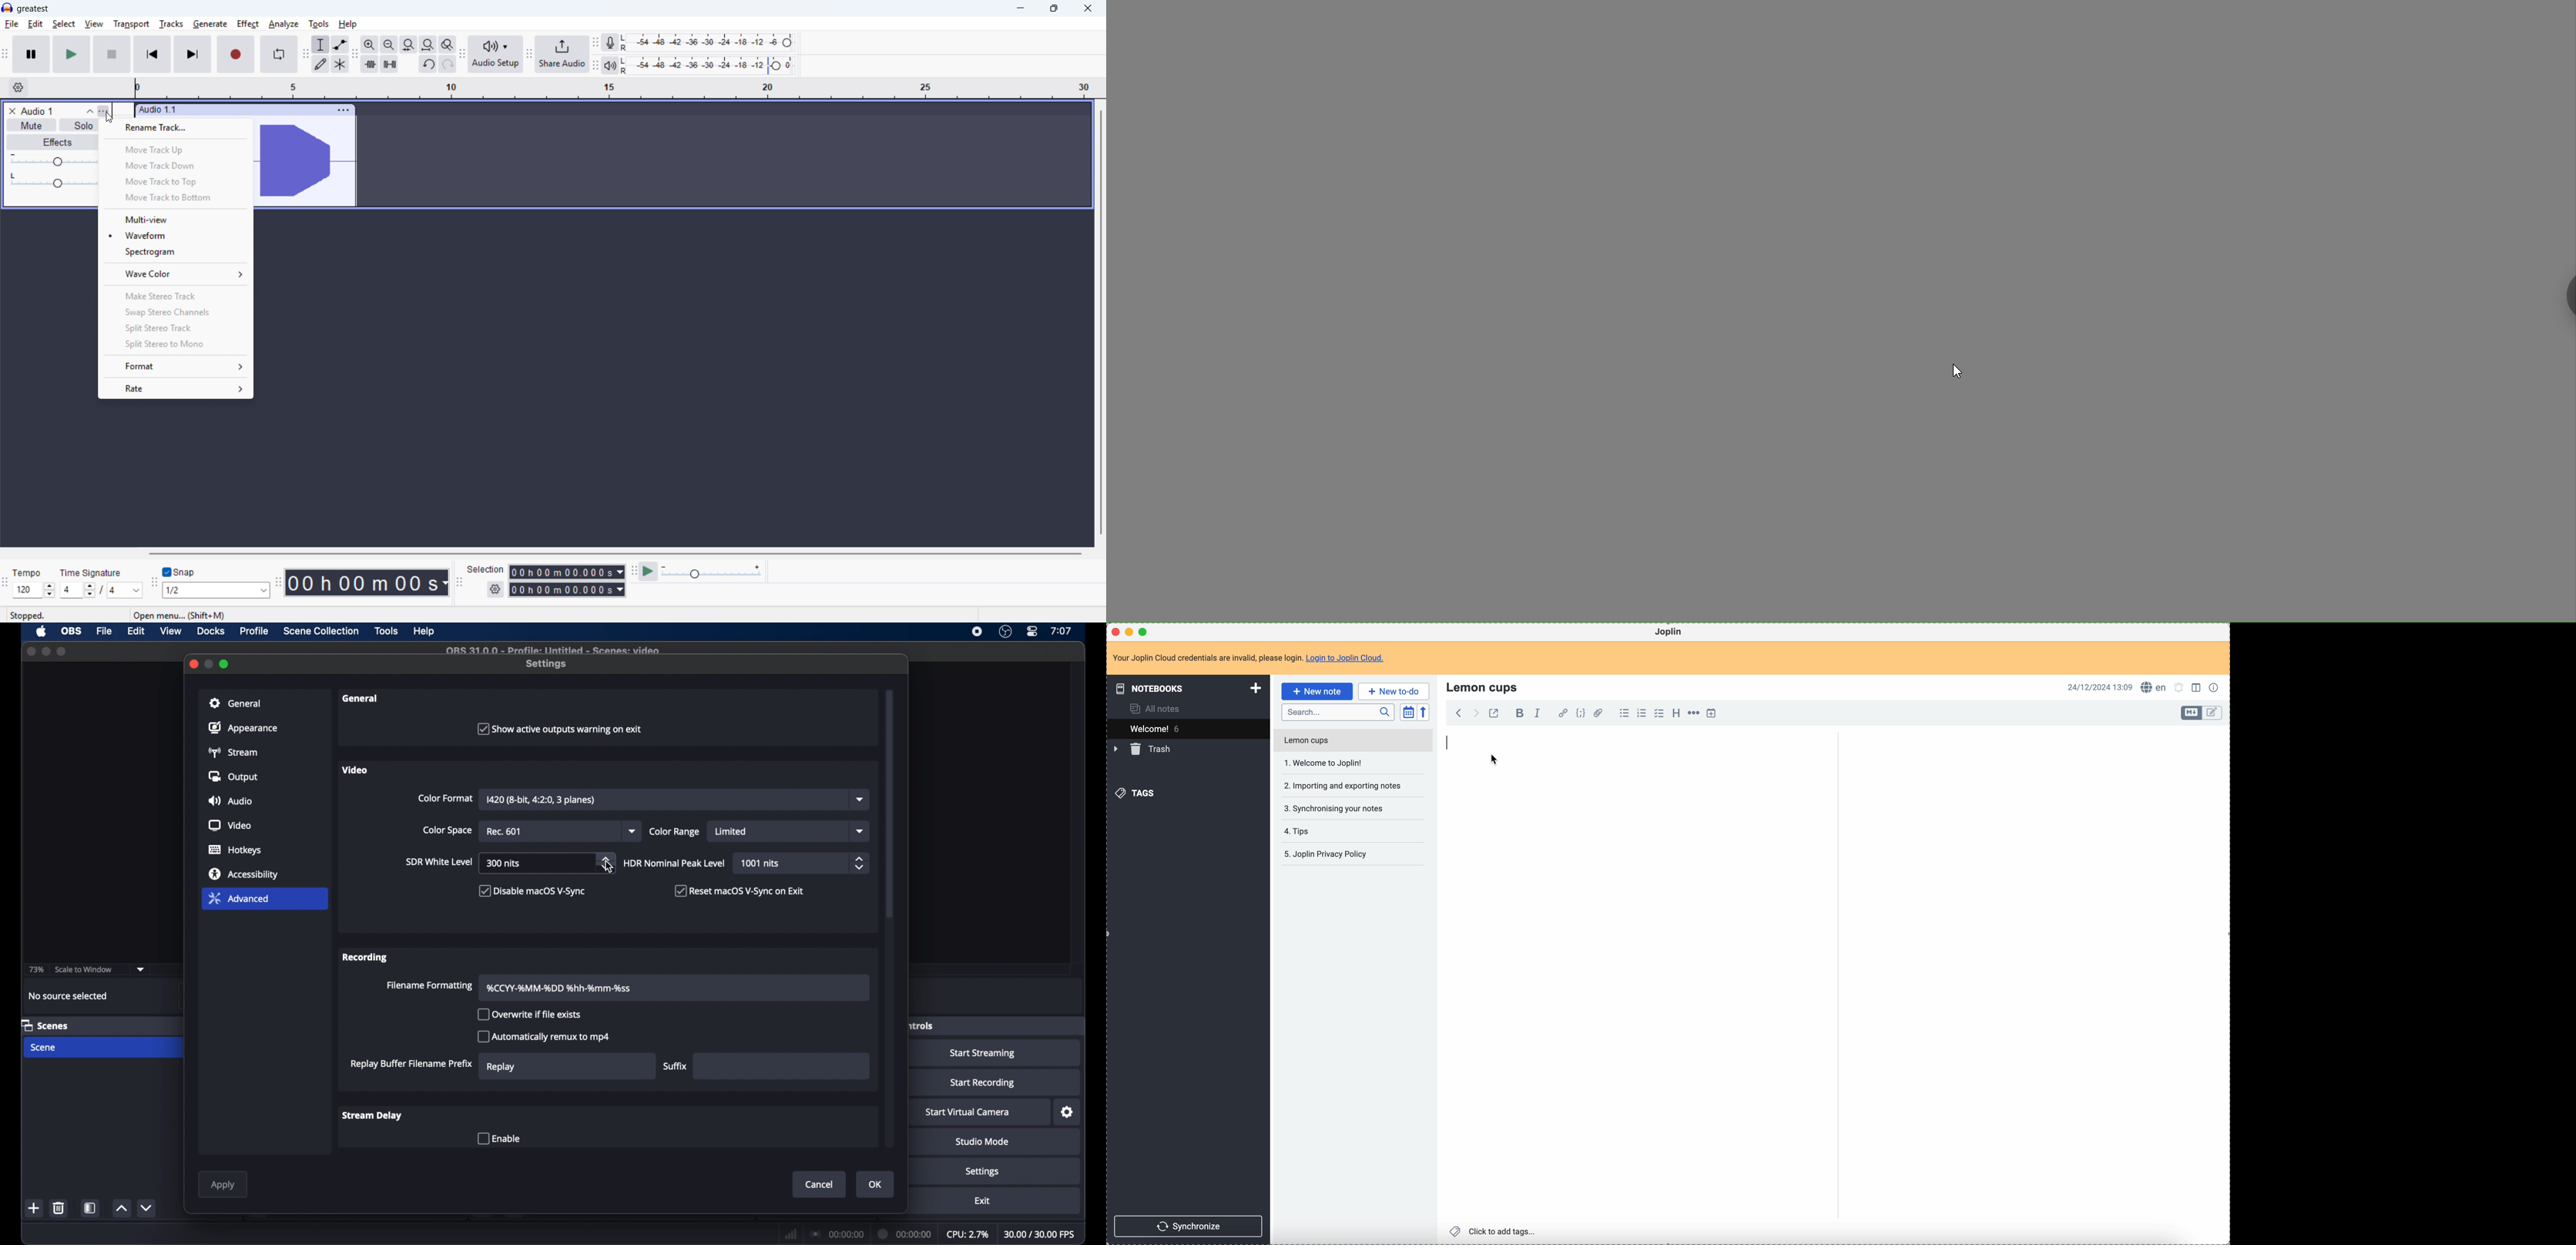 Image resolution: width=2576 pixels, height=1260 pixels. I want to click on gain, so click(48, 160).